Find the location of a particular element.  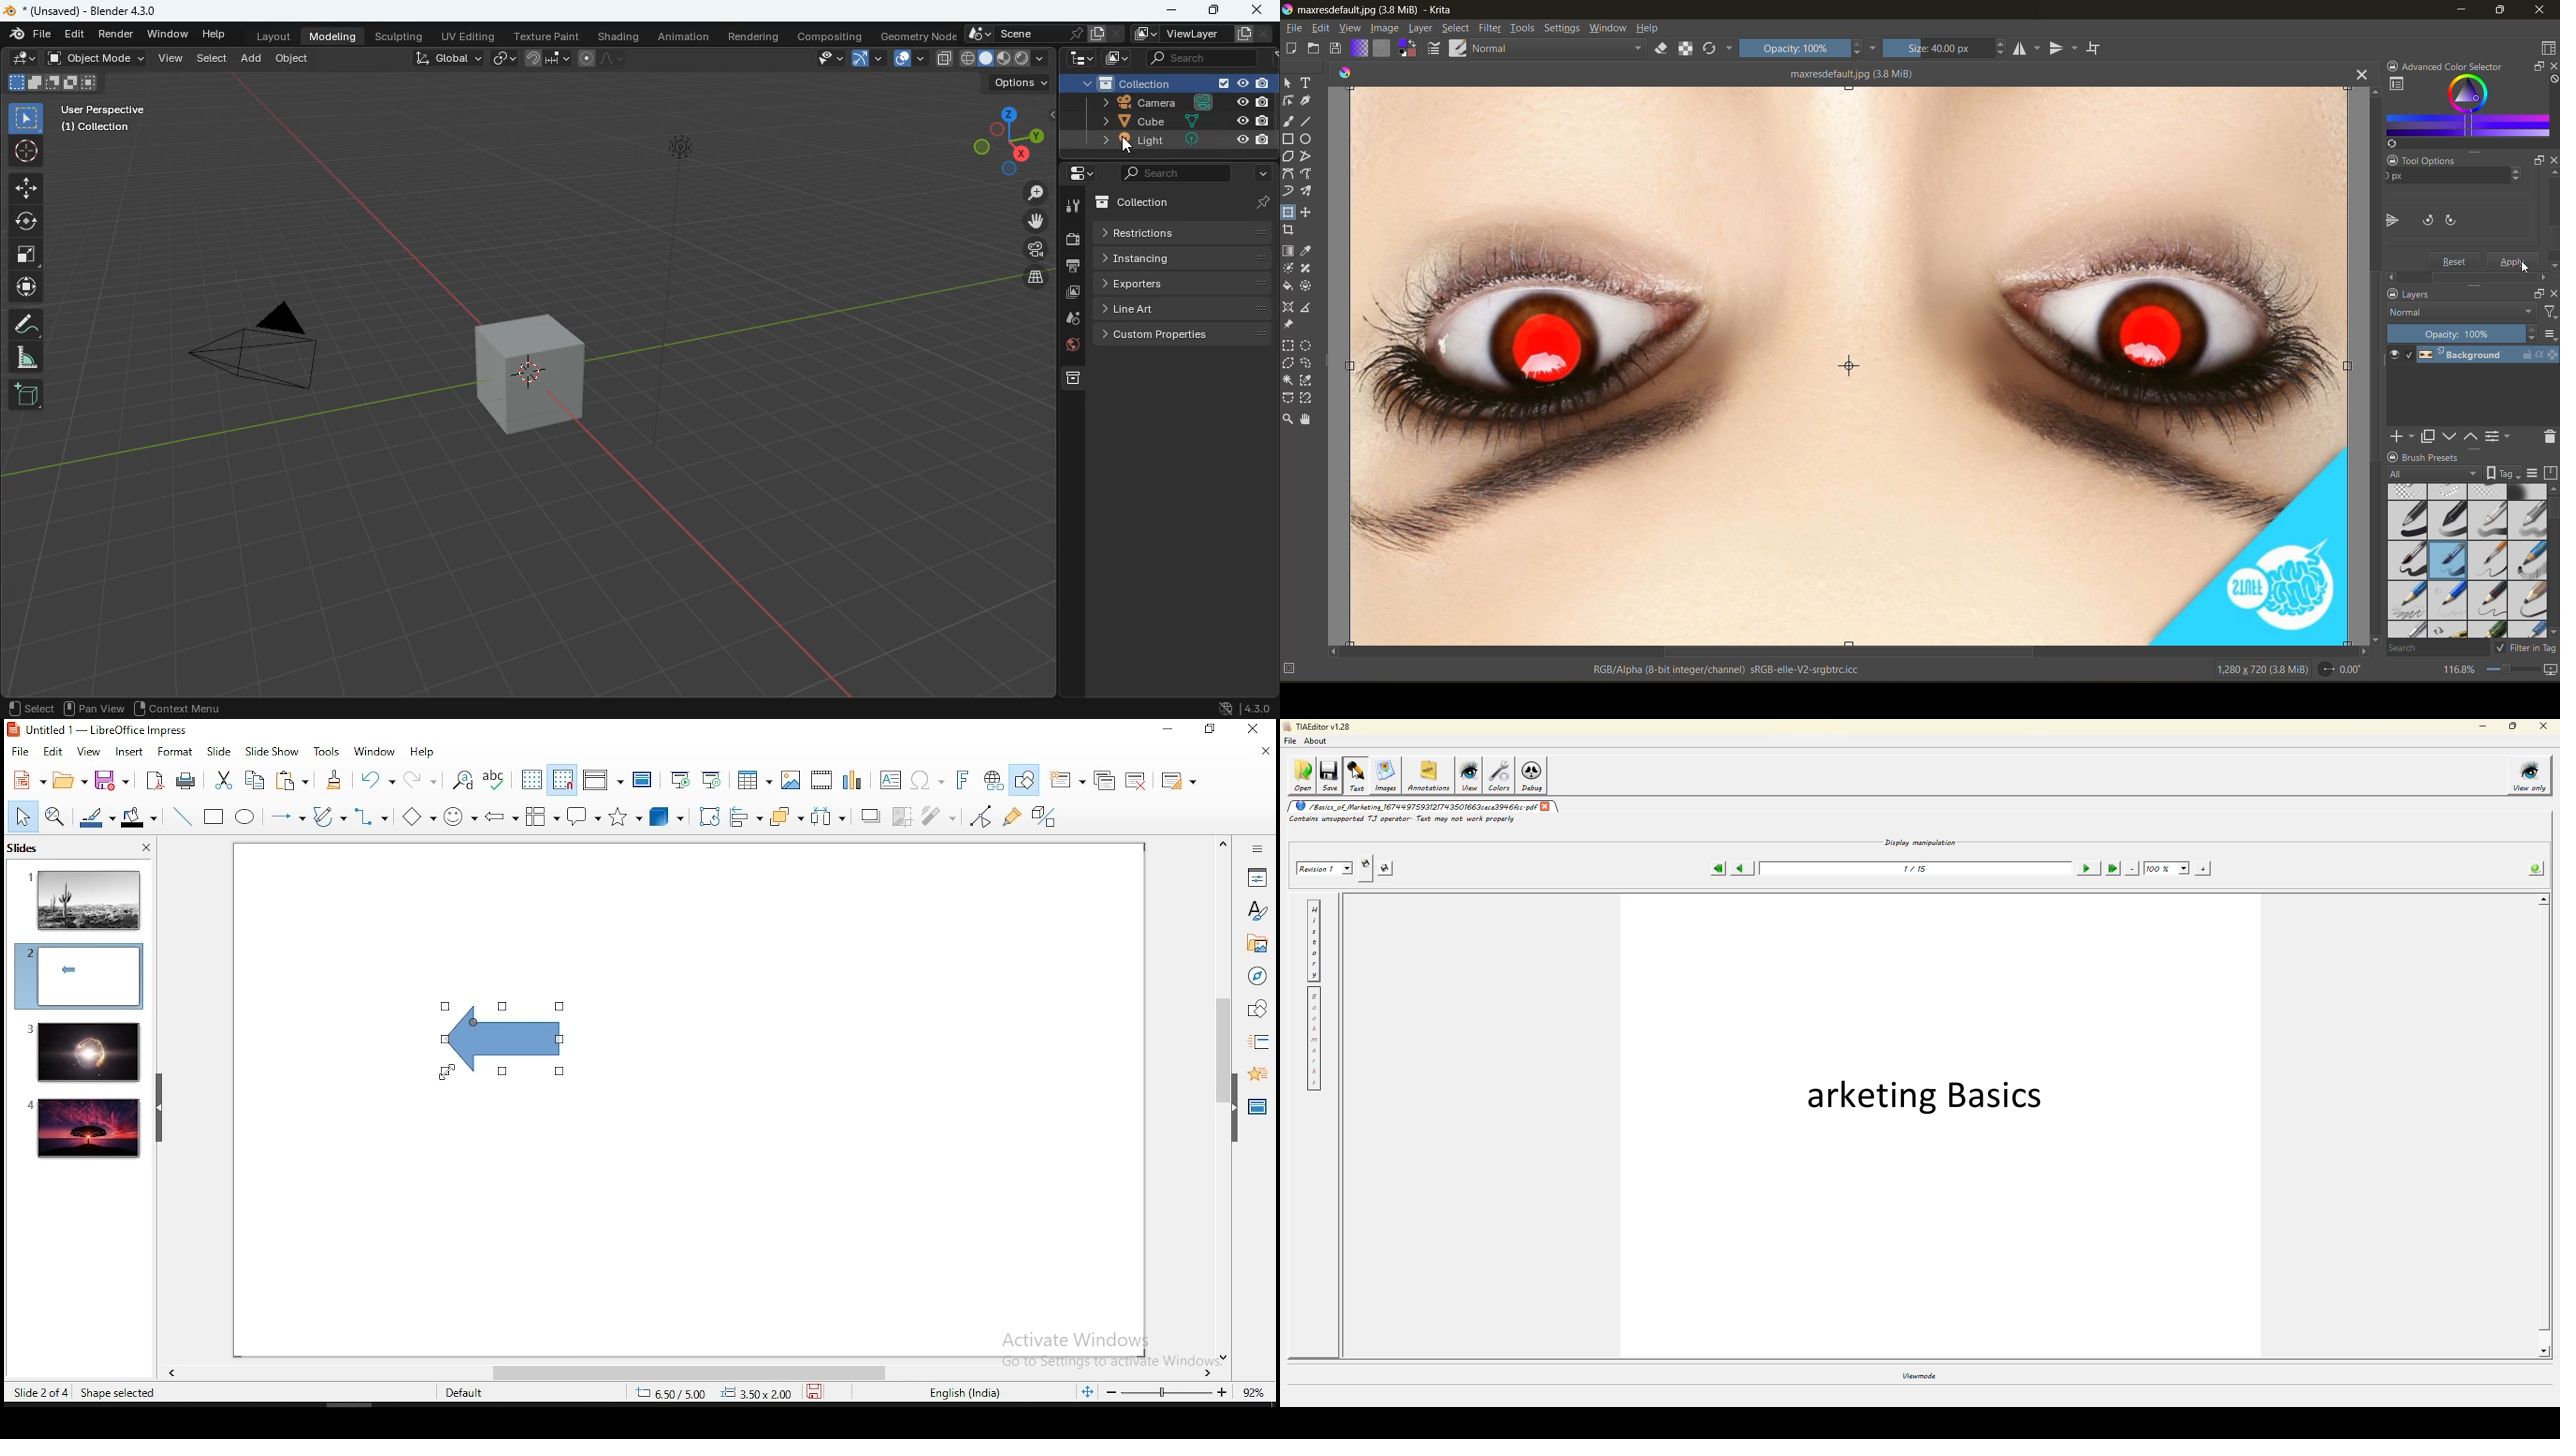

view or change layer properties is located at coordinates (2499, 436).